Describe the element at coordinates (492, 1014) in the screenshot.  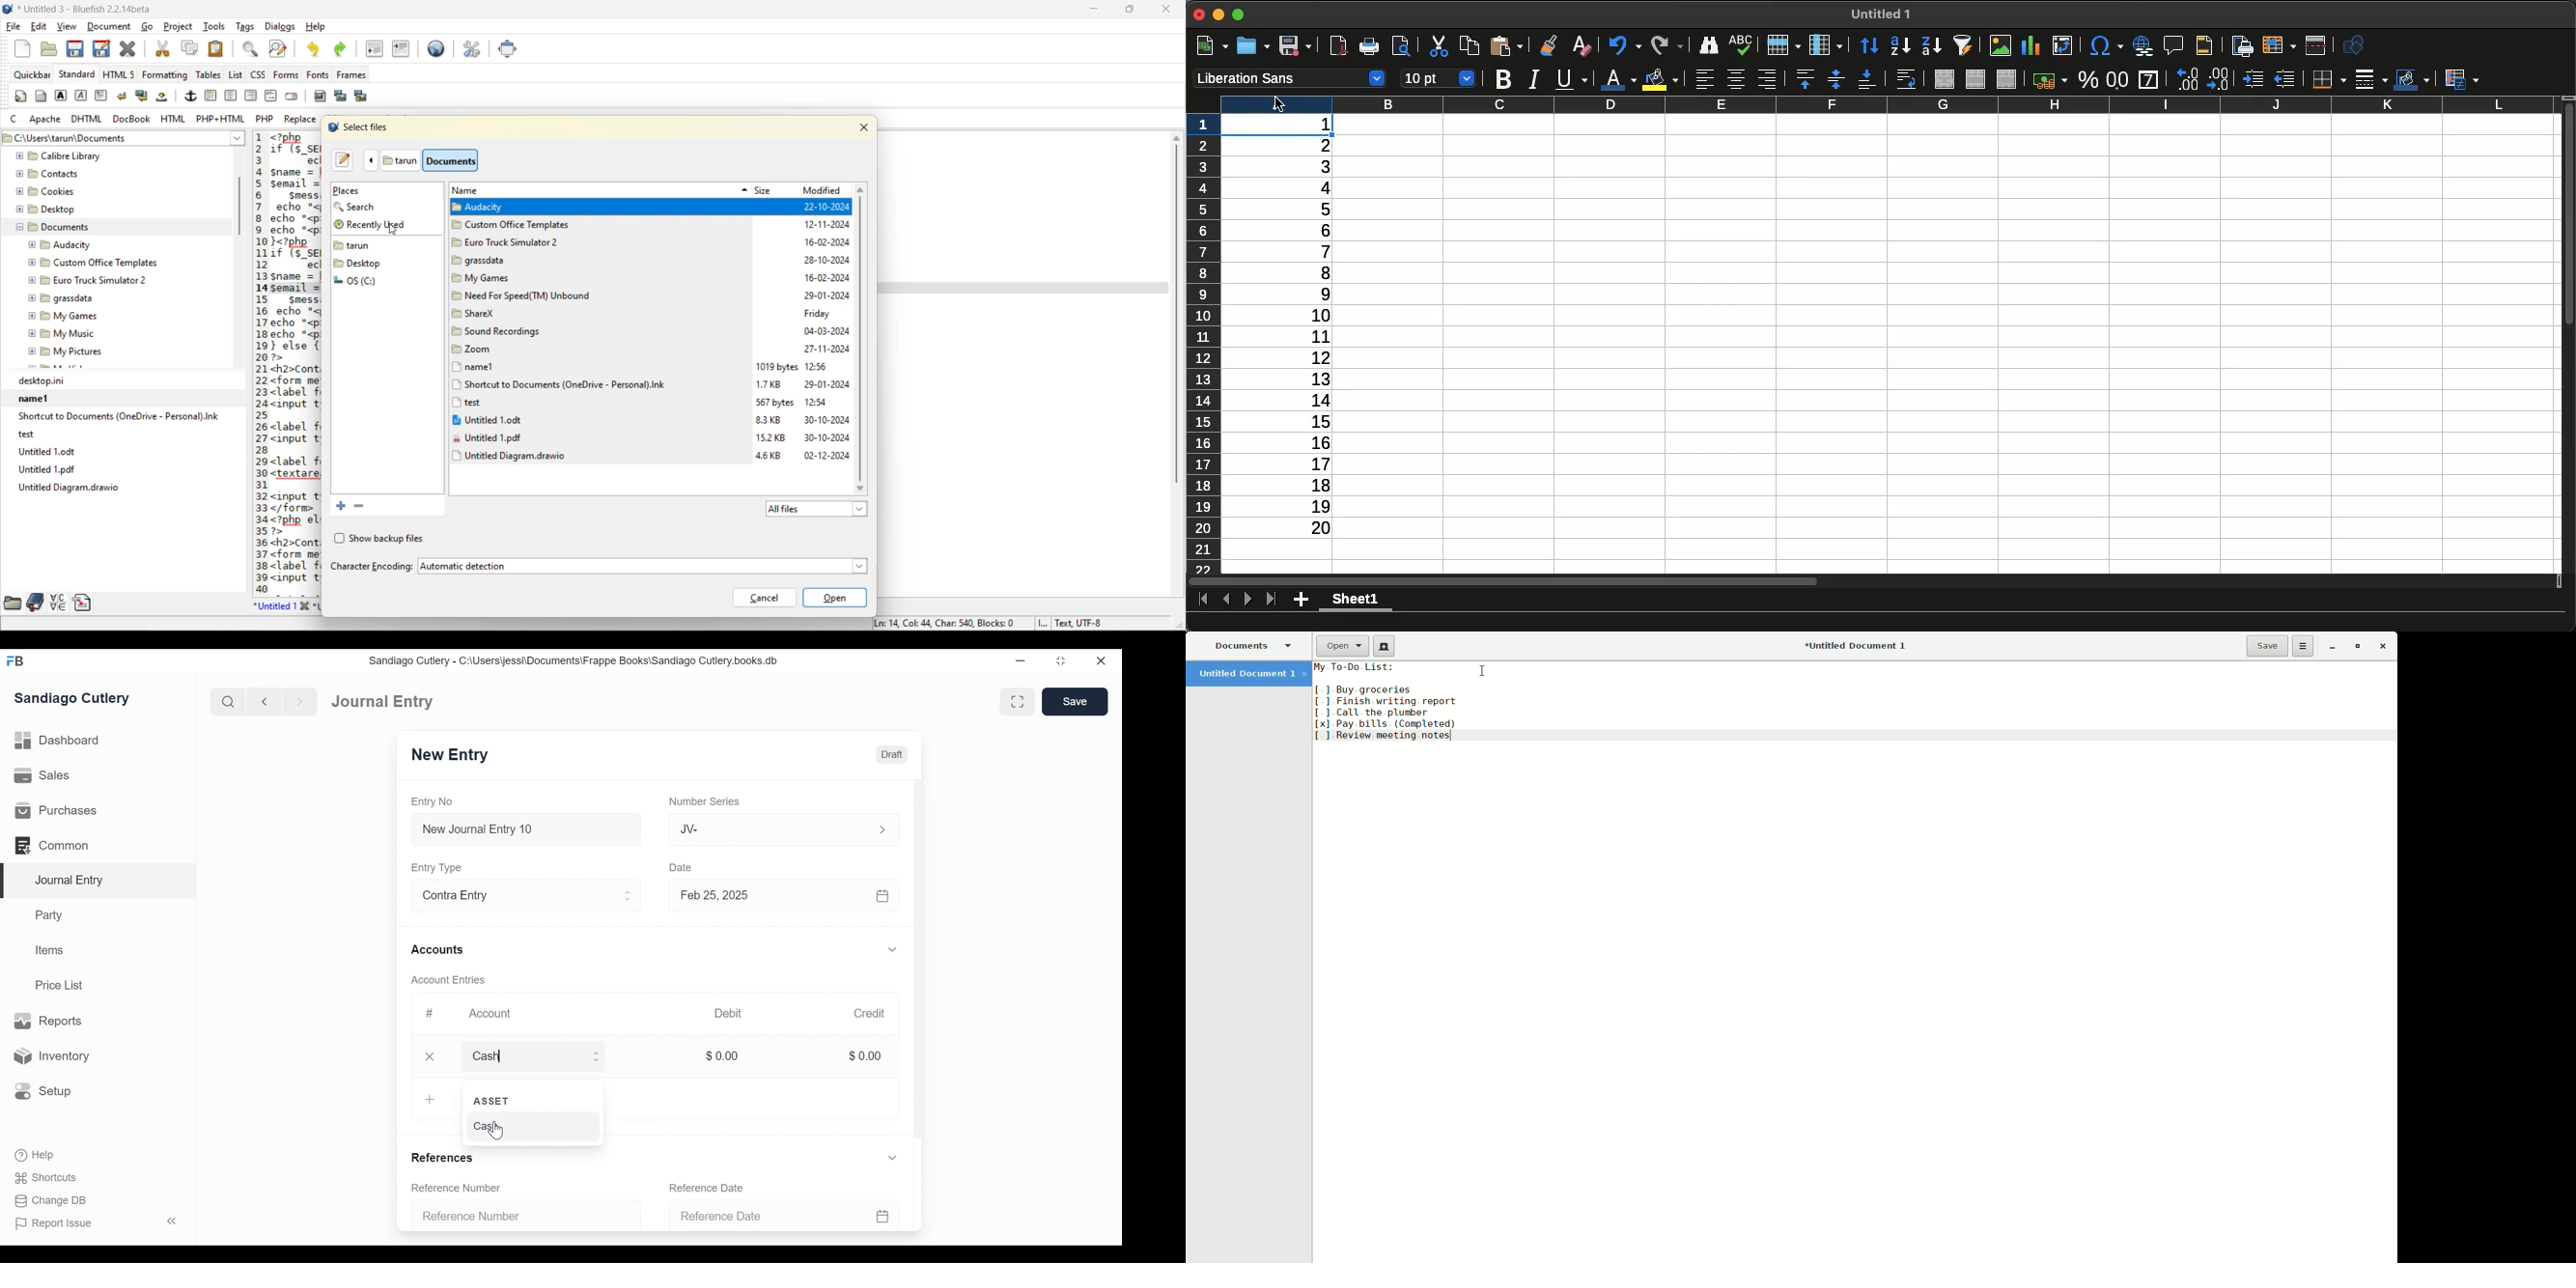
I see `Account` at that location.